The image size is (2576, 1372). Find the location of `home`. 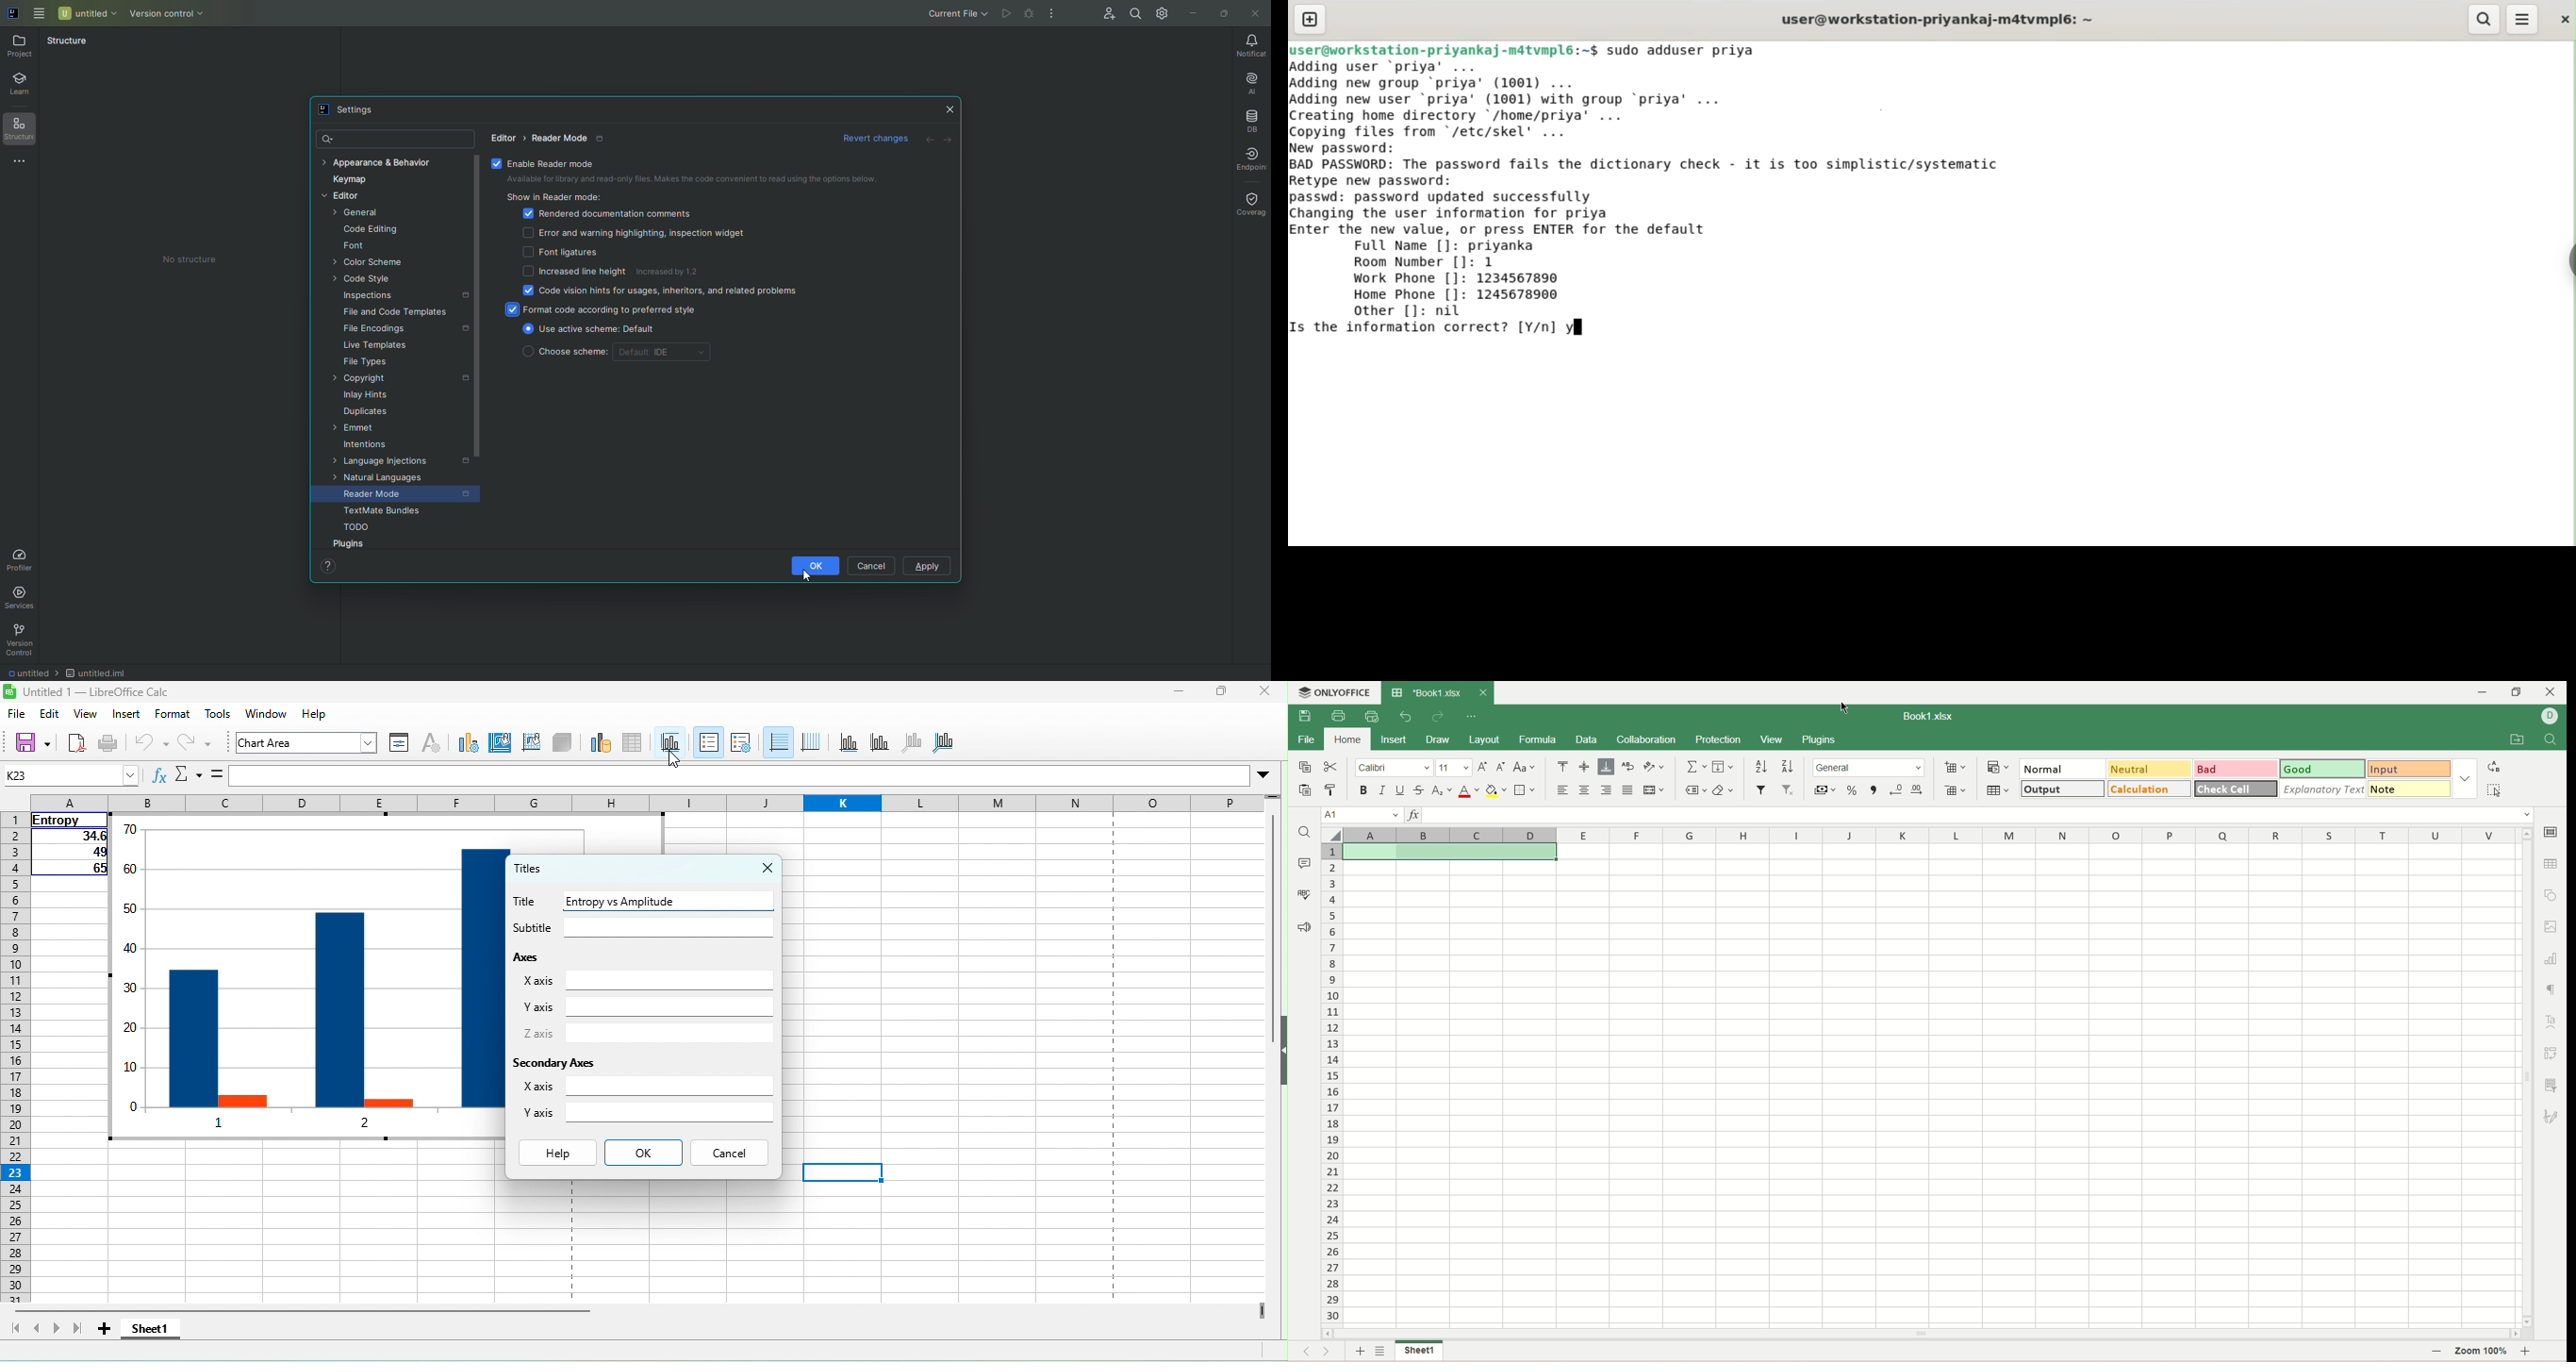

home is located at coordinates (1343, 740).